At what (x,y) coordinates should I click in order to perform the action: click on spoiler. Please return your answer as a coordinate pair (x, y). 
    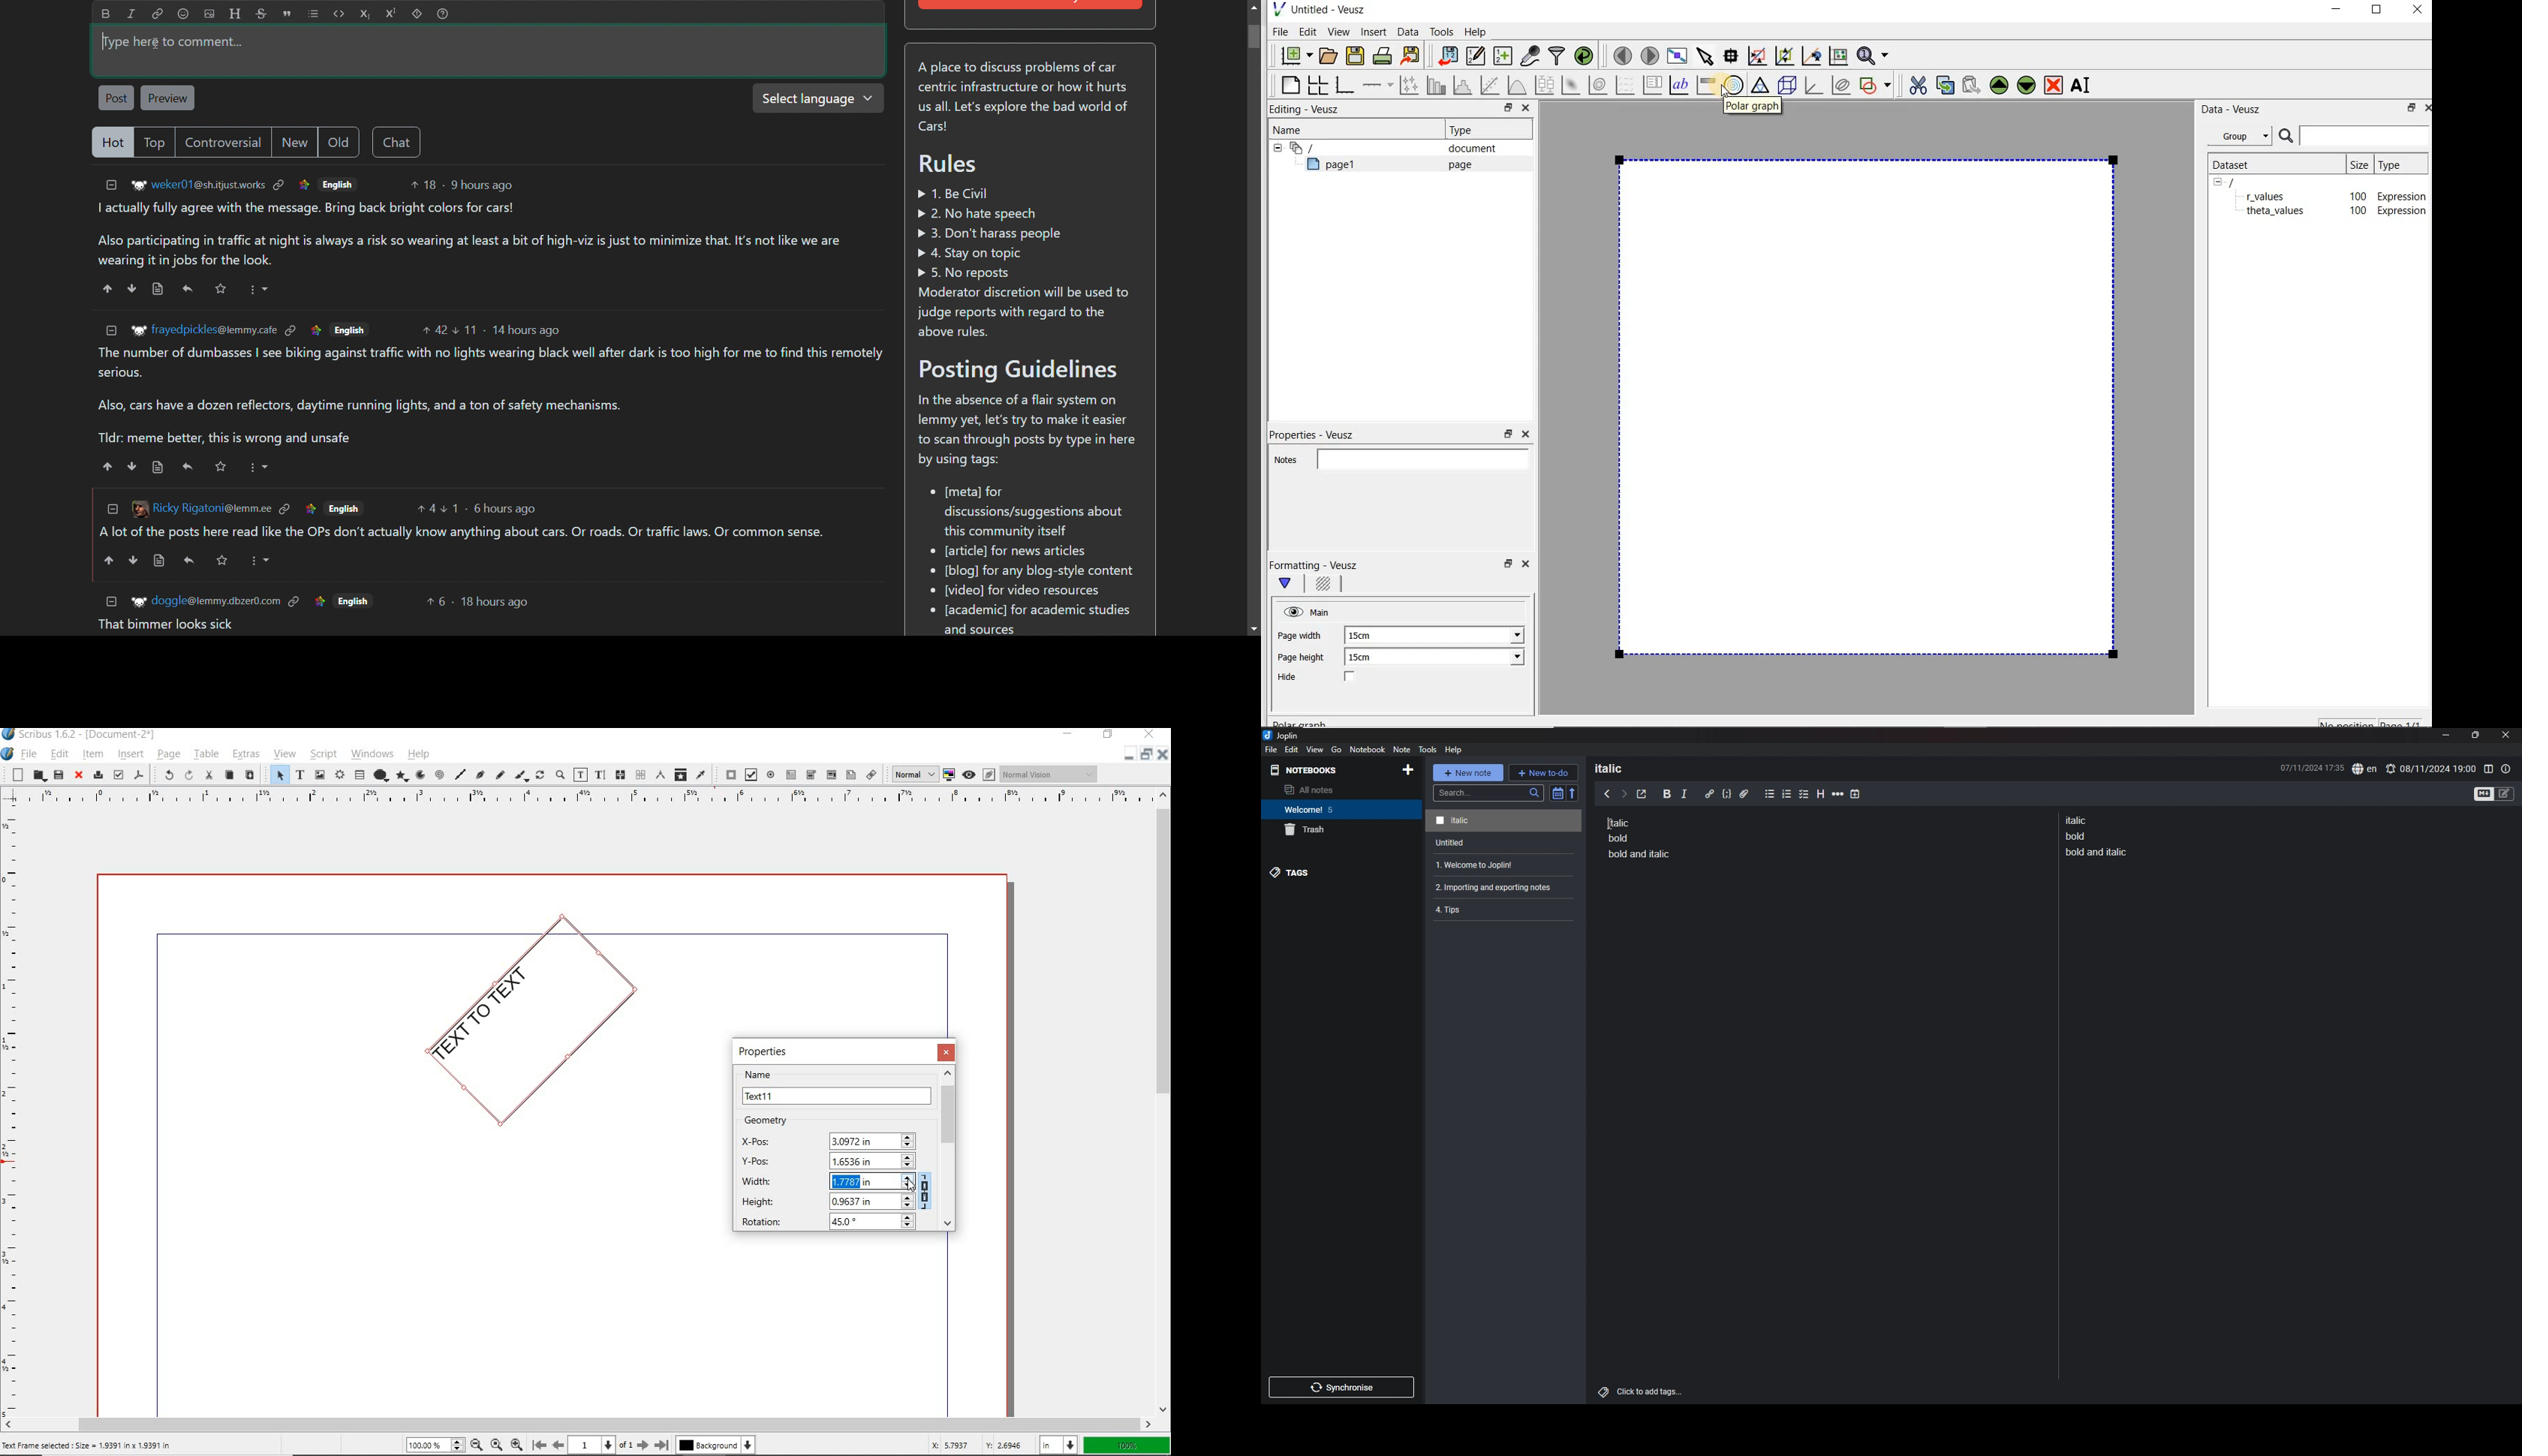
    Looking at the image, I should click on (416, 14).